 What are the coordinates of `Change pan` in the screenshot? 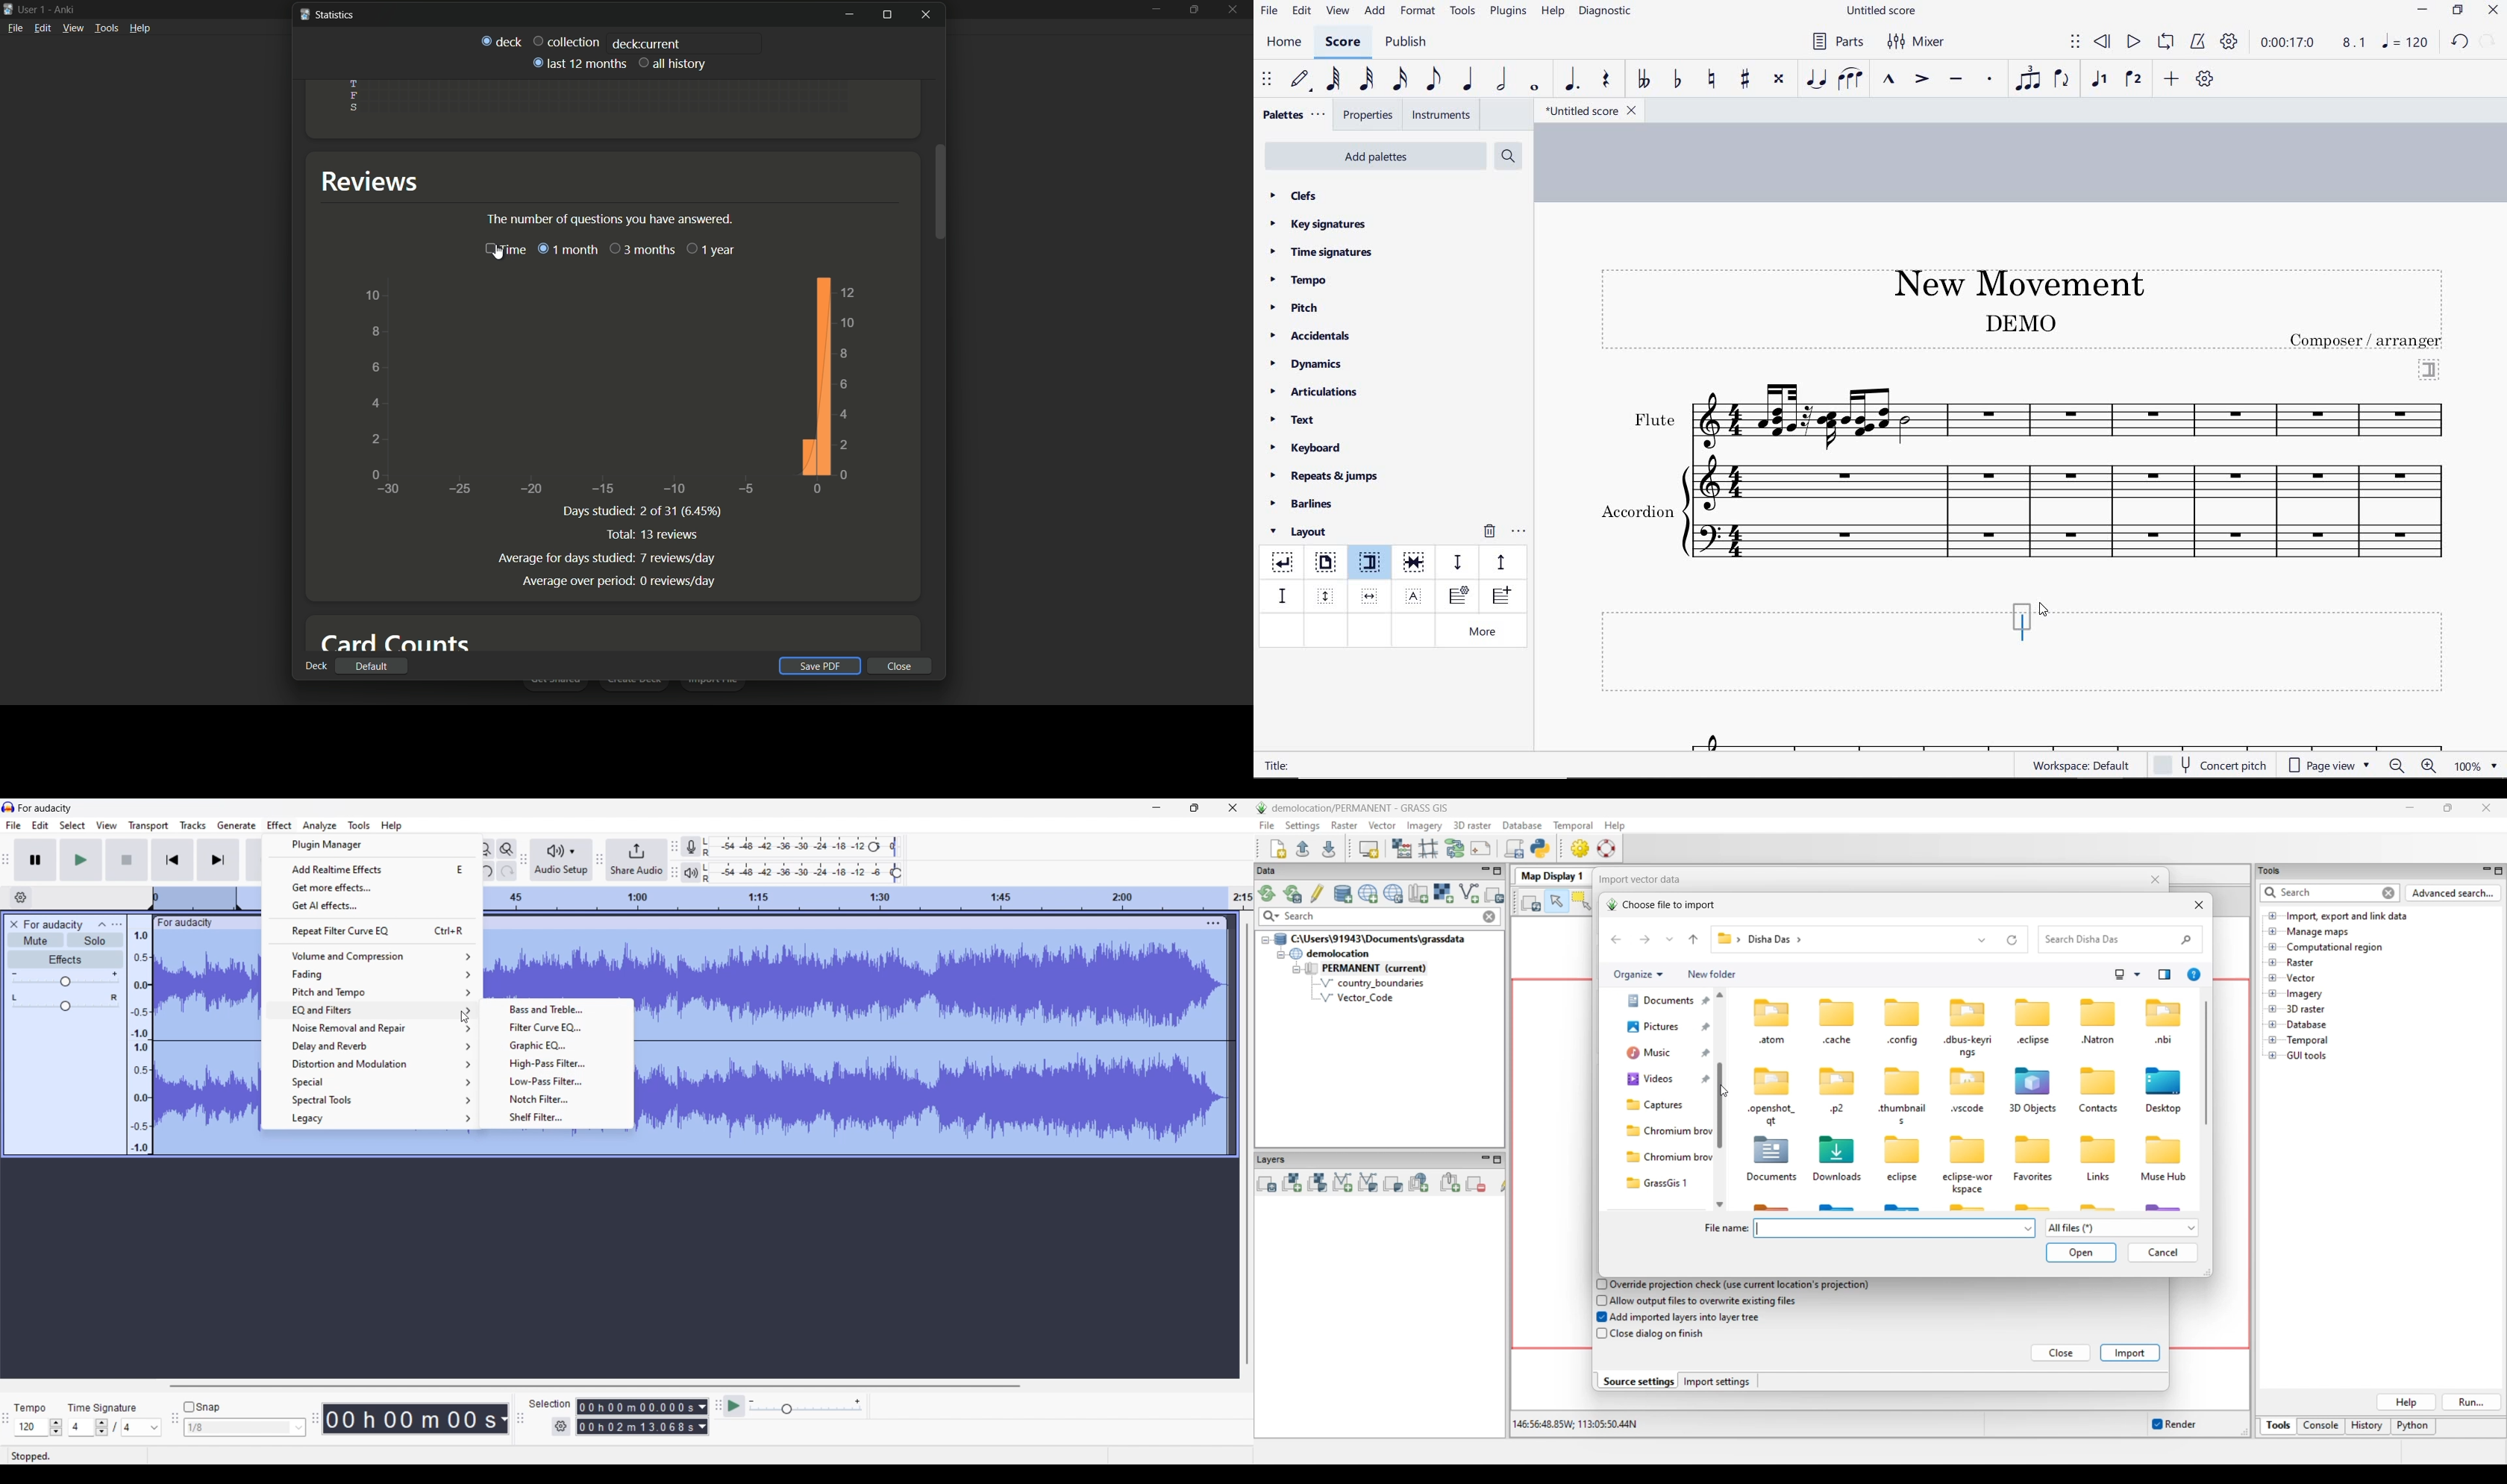 It's located at (65, 1007).